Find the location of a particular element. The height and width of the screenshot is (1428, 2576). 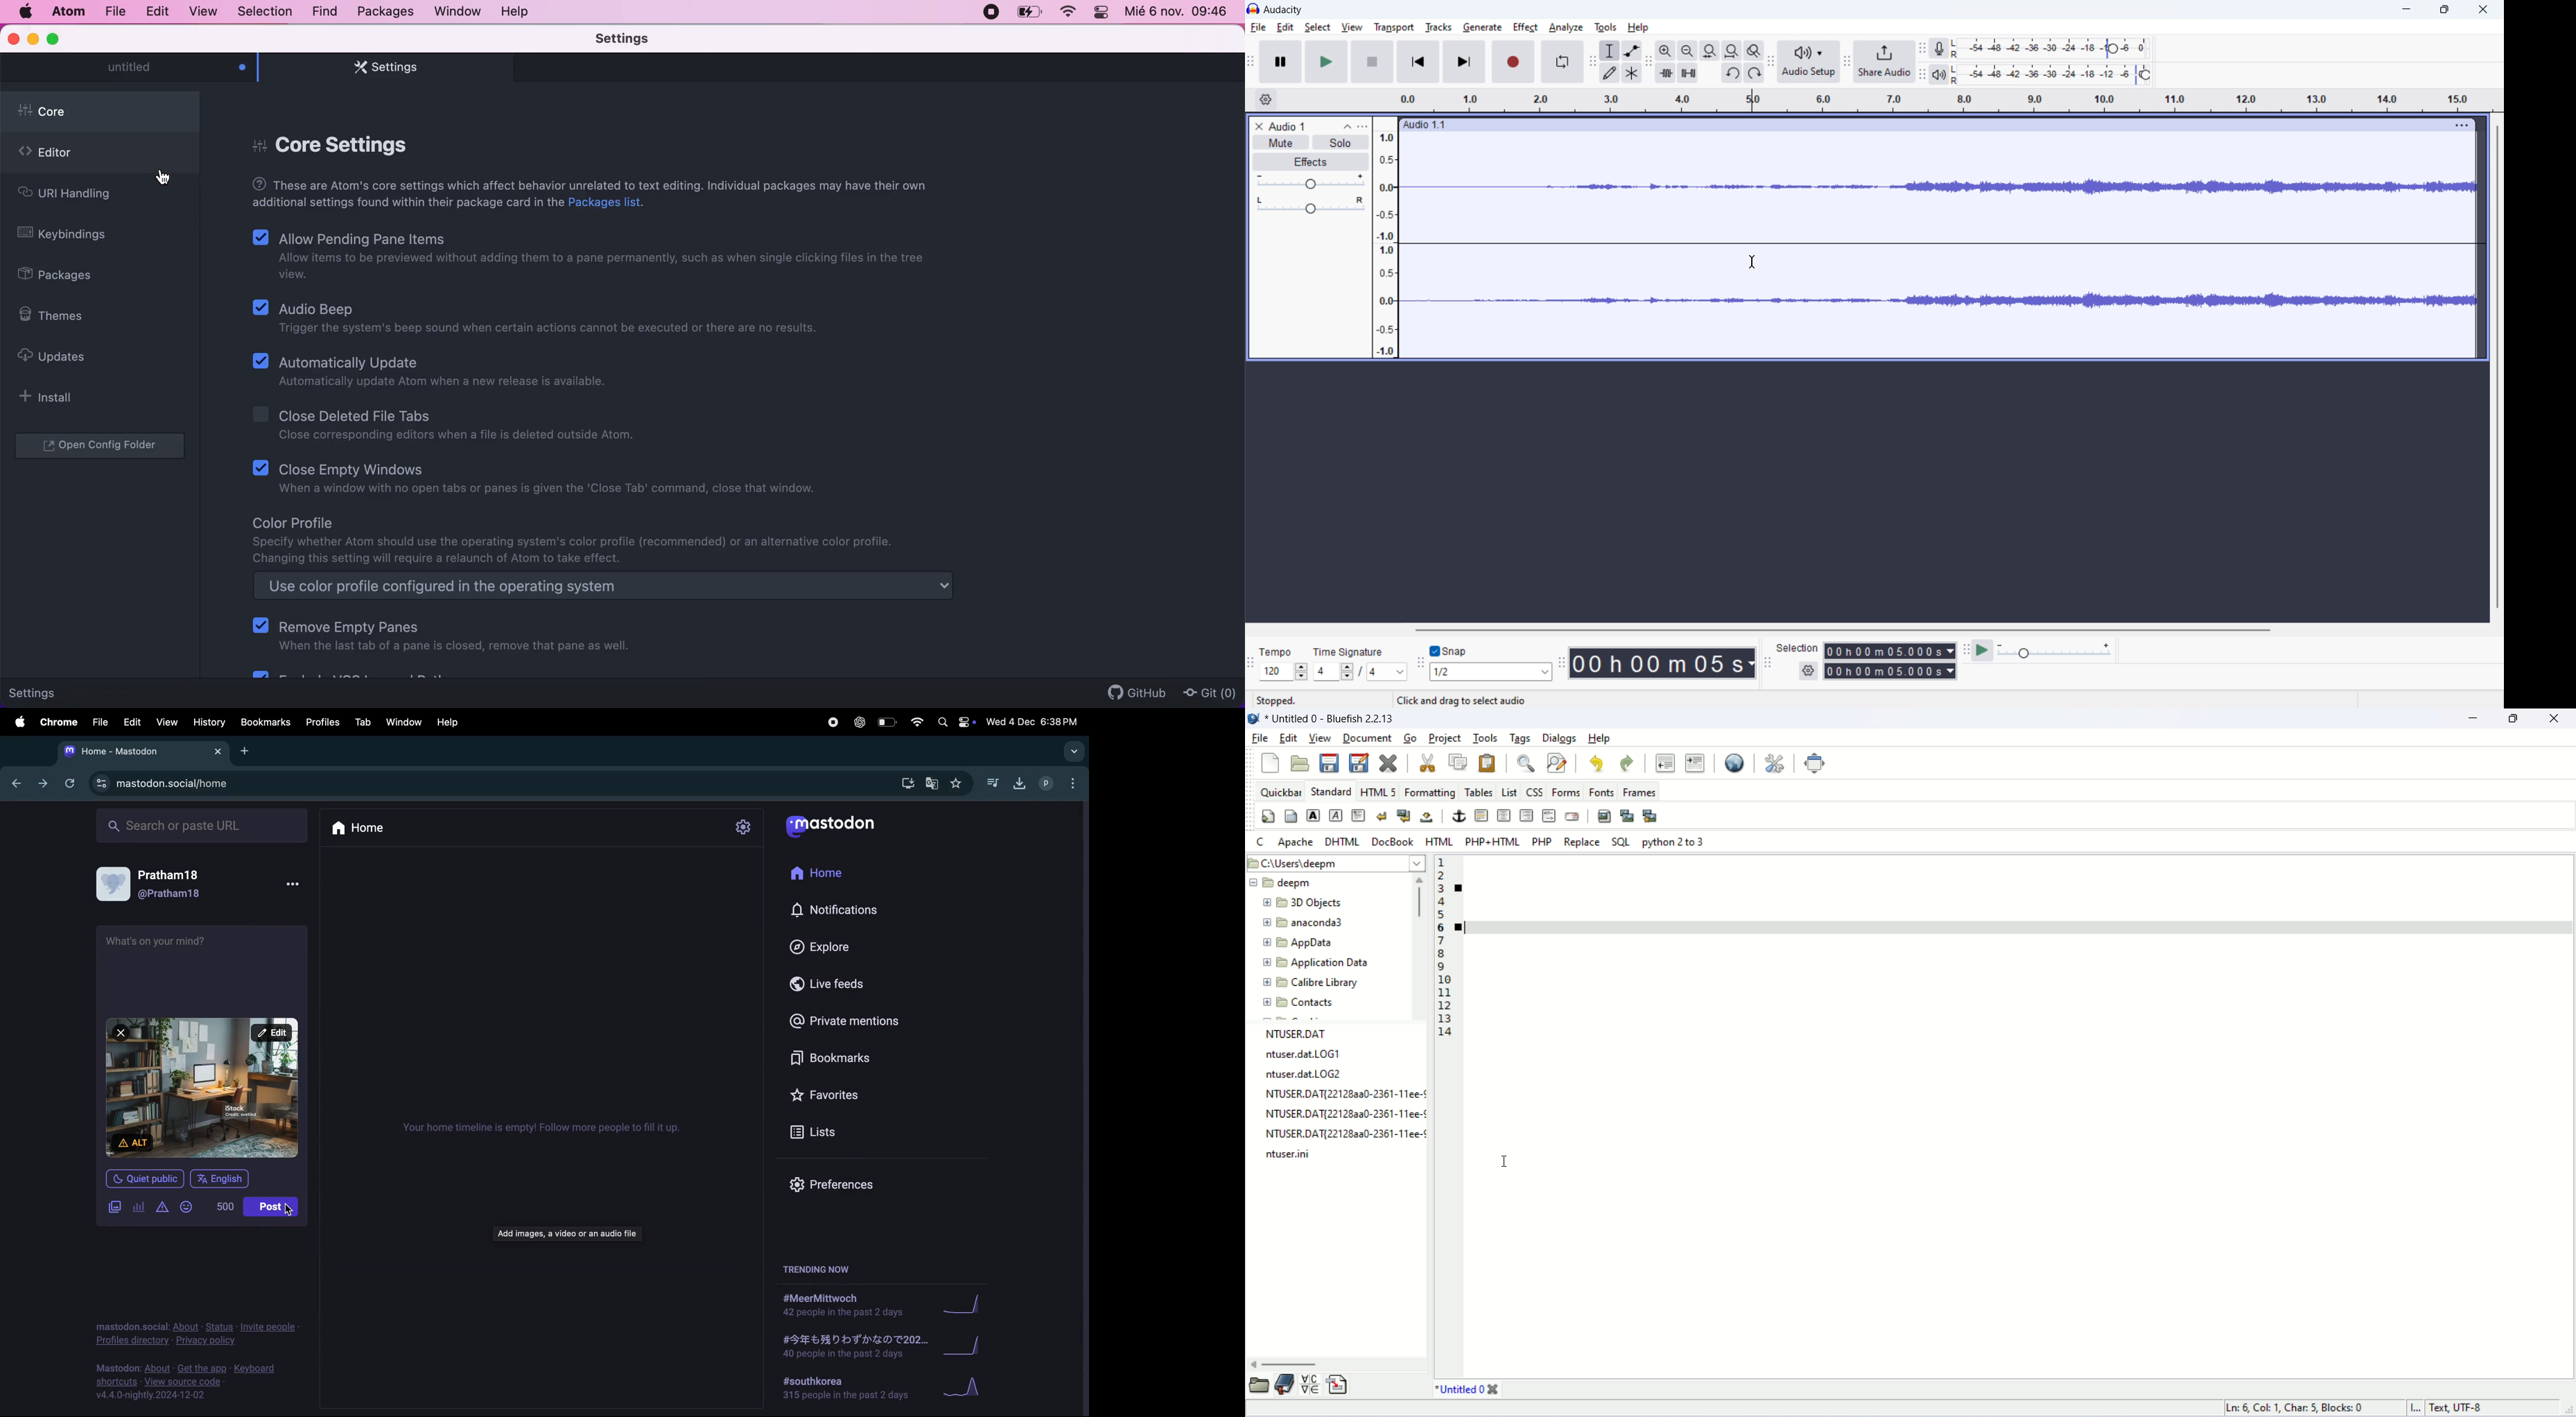

view is located at coordinates (1317, 738).